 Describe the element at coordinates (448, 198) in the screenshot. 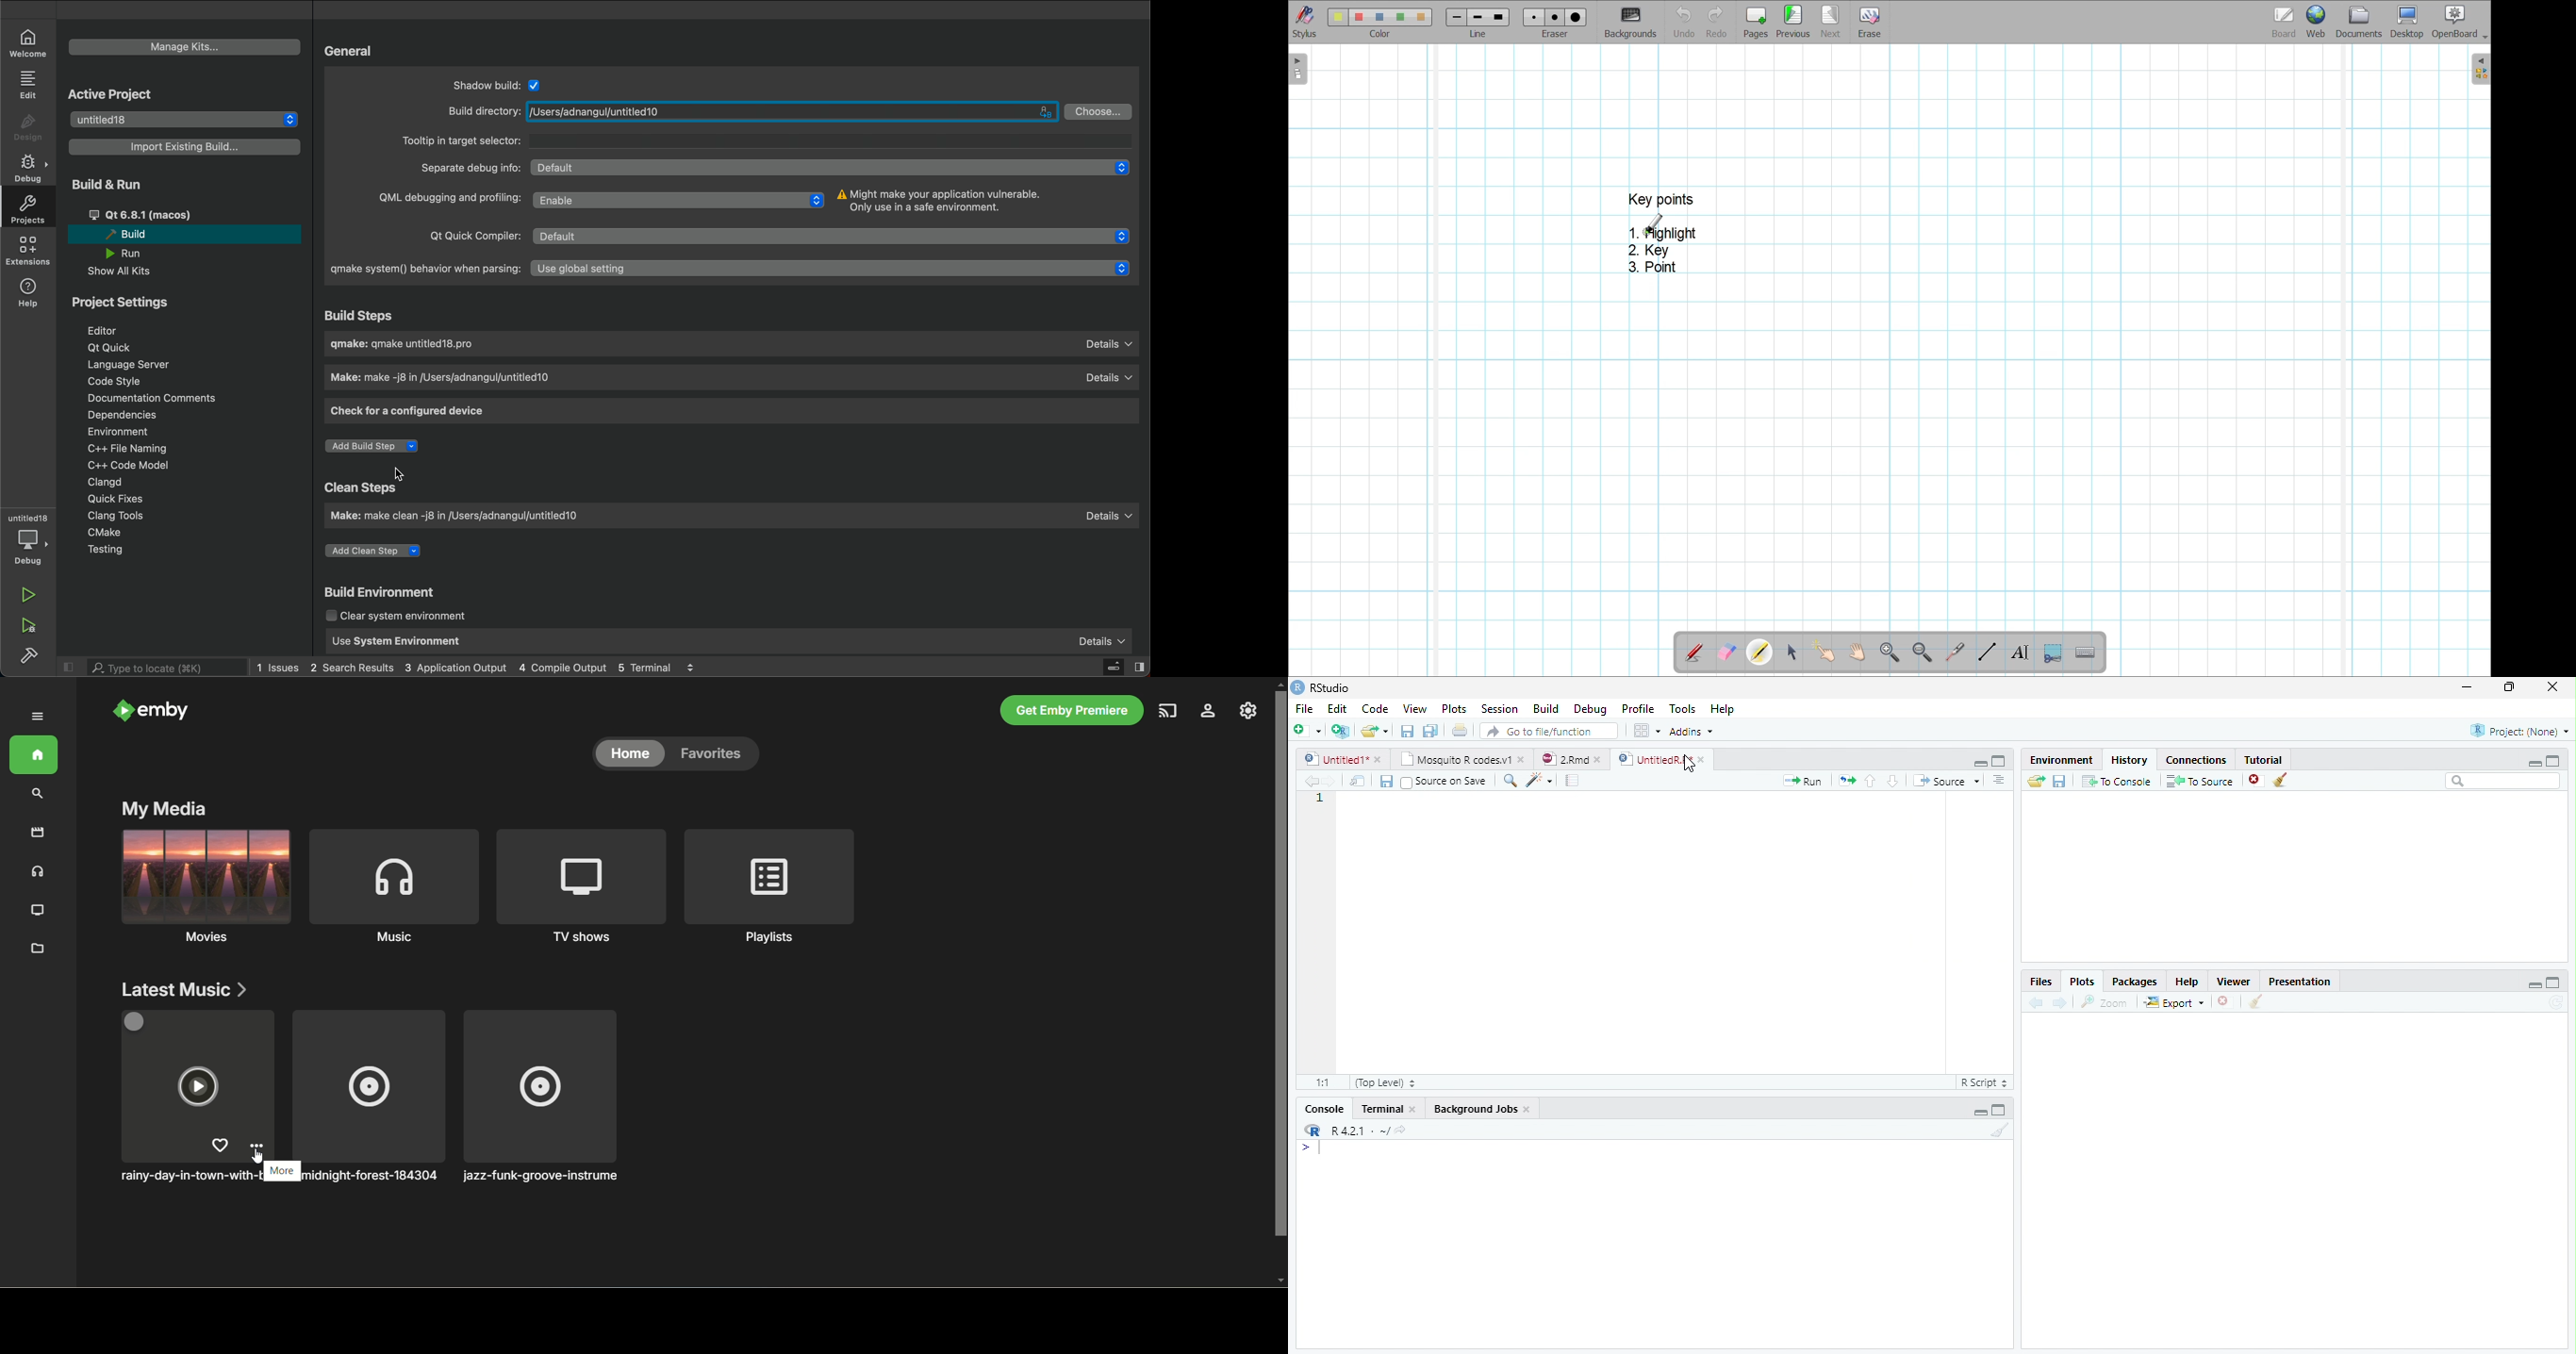

I see `QML debugging and profiling:` at that location.